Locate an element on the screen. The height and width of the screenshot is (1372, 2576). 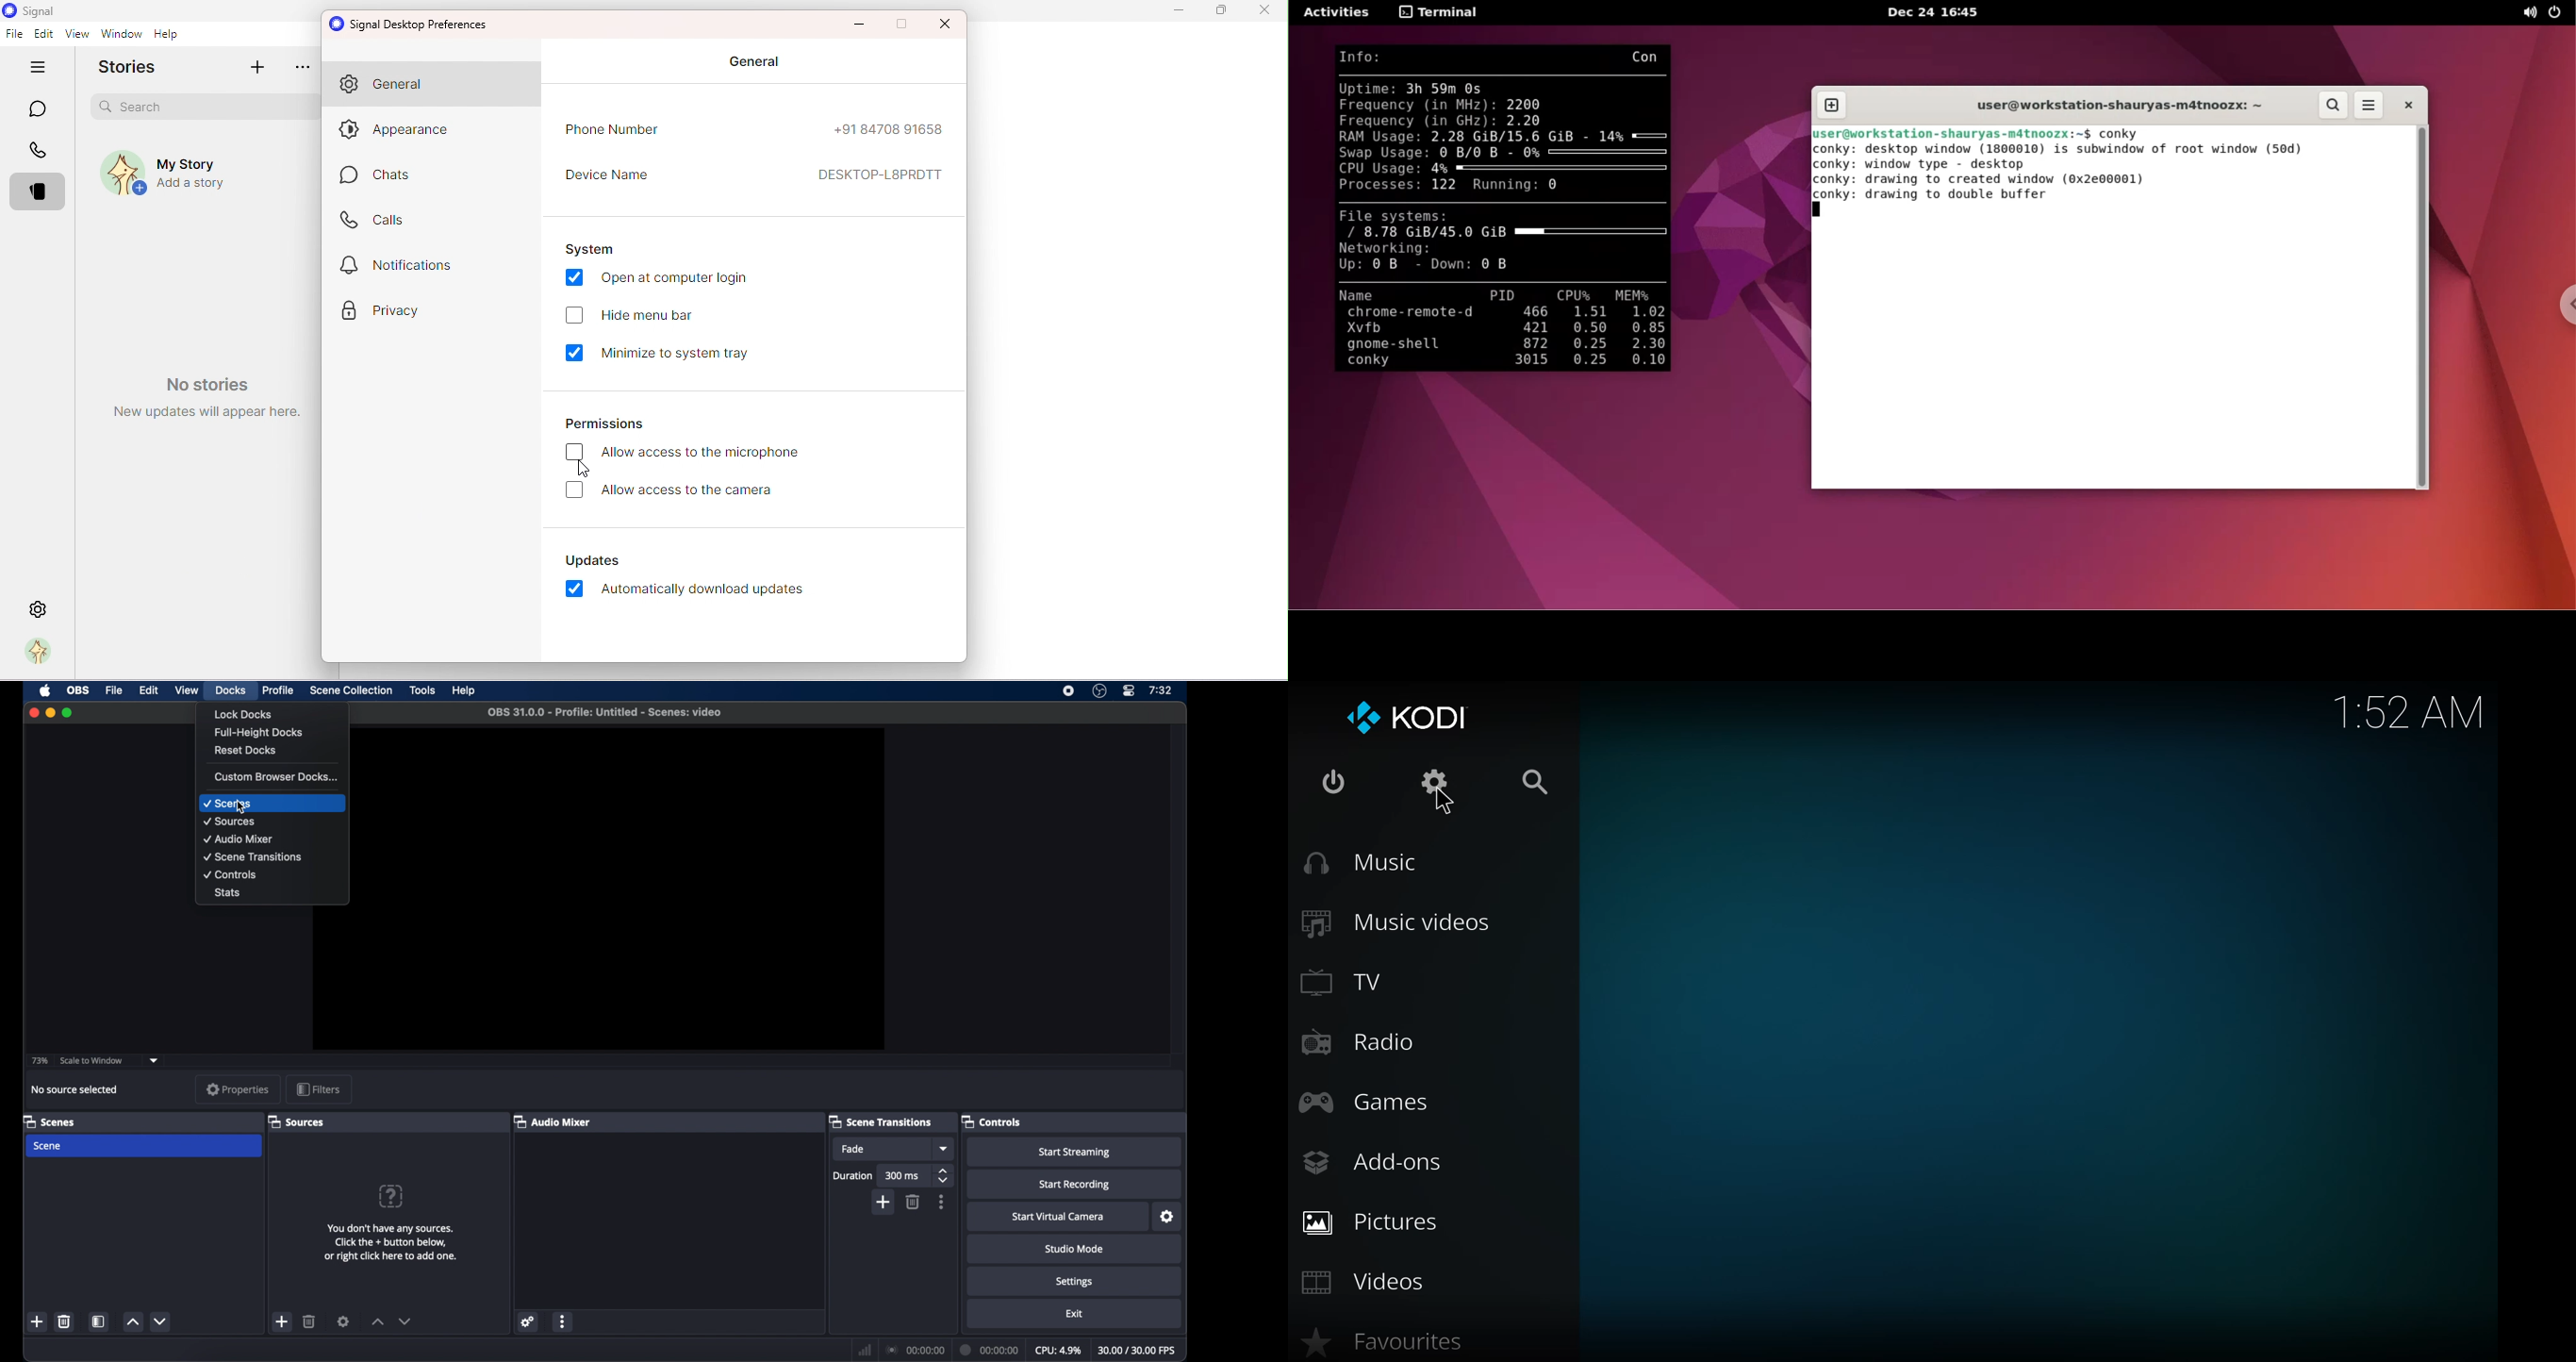
view is located at coordinates (187, 690).